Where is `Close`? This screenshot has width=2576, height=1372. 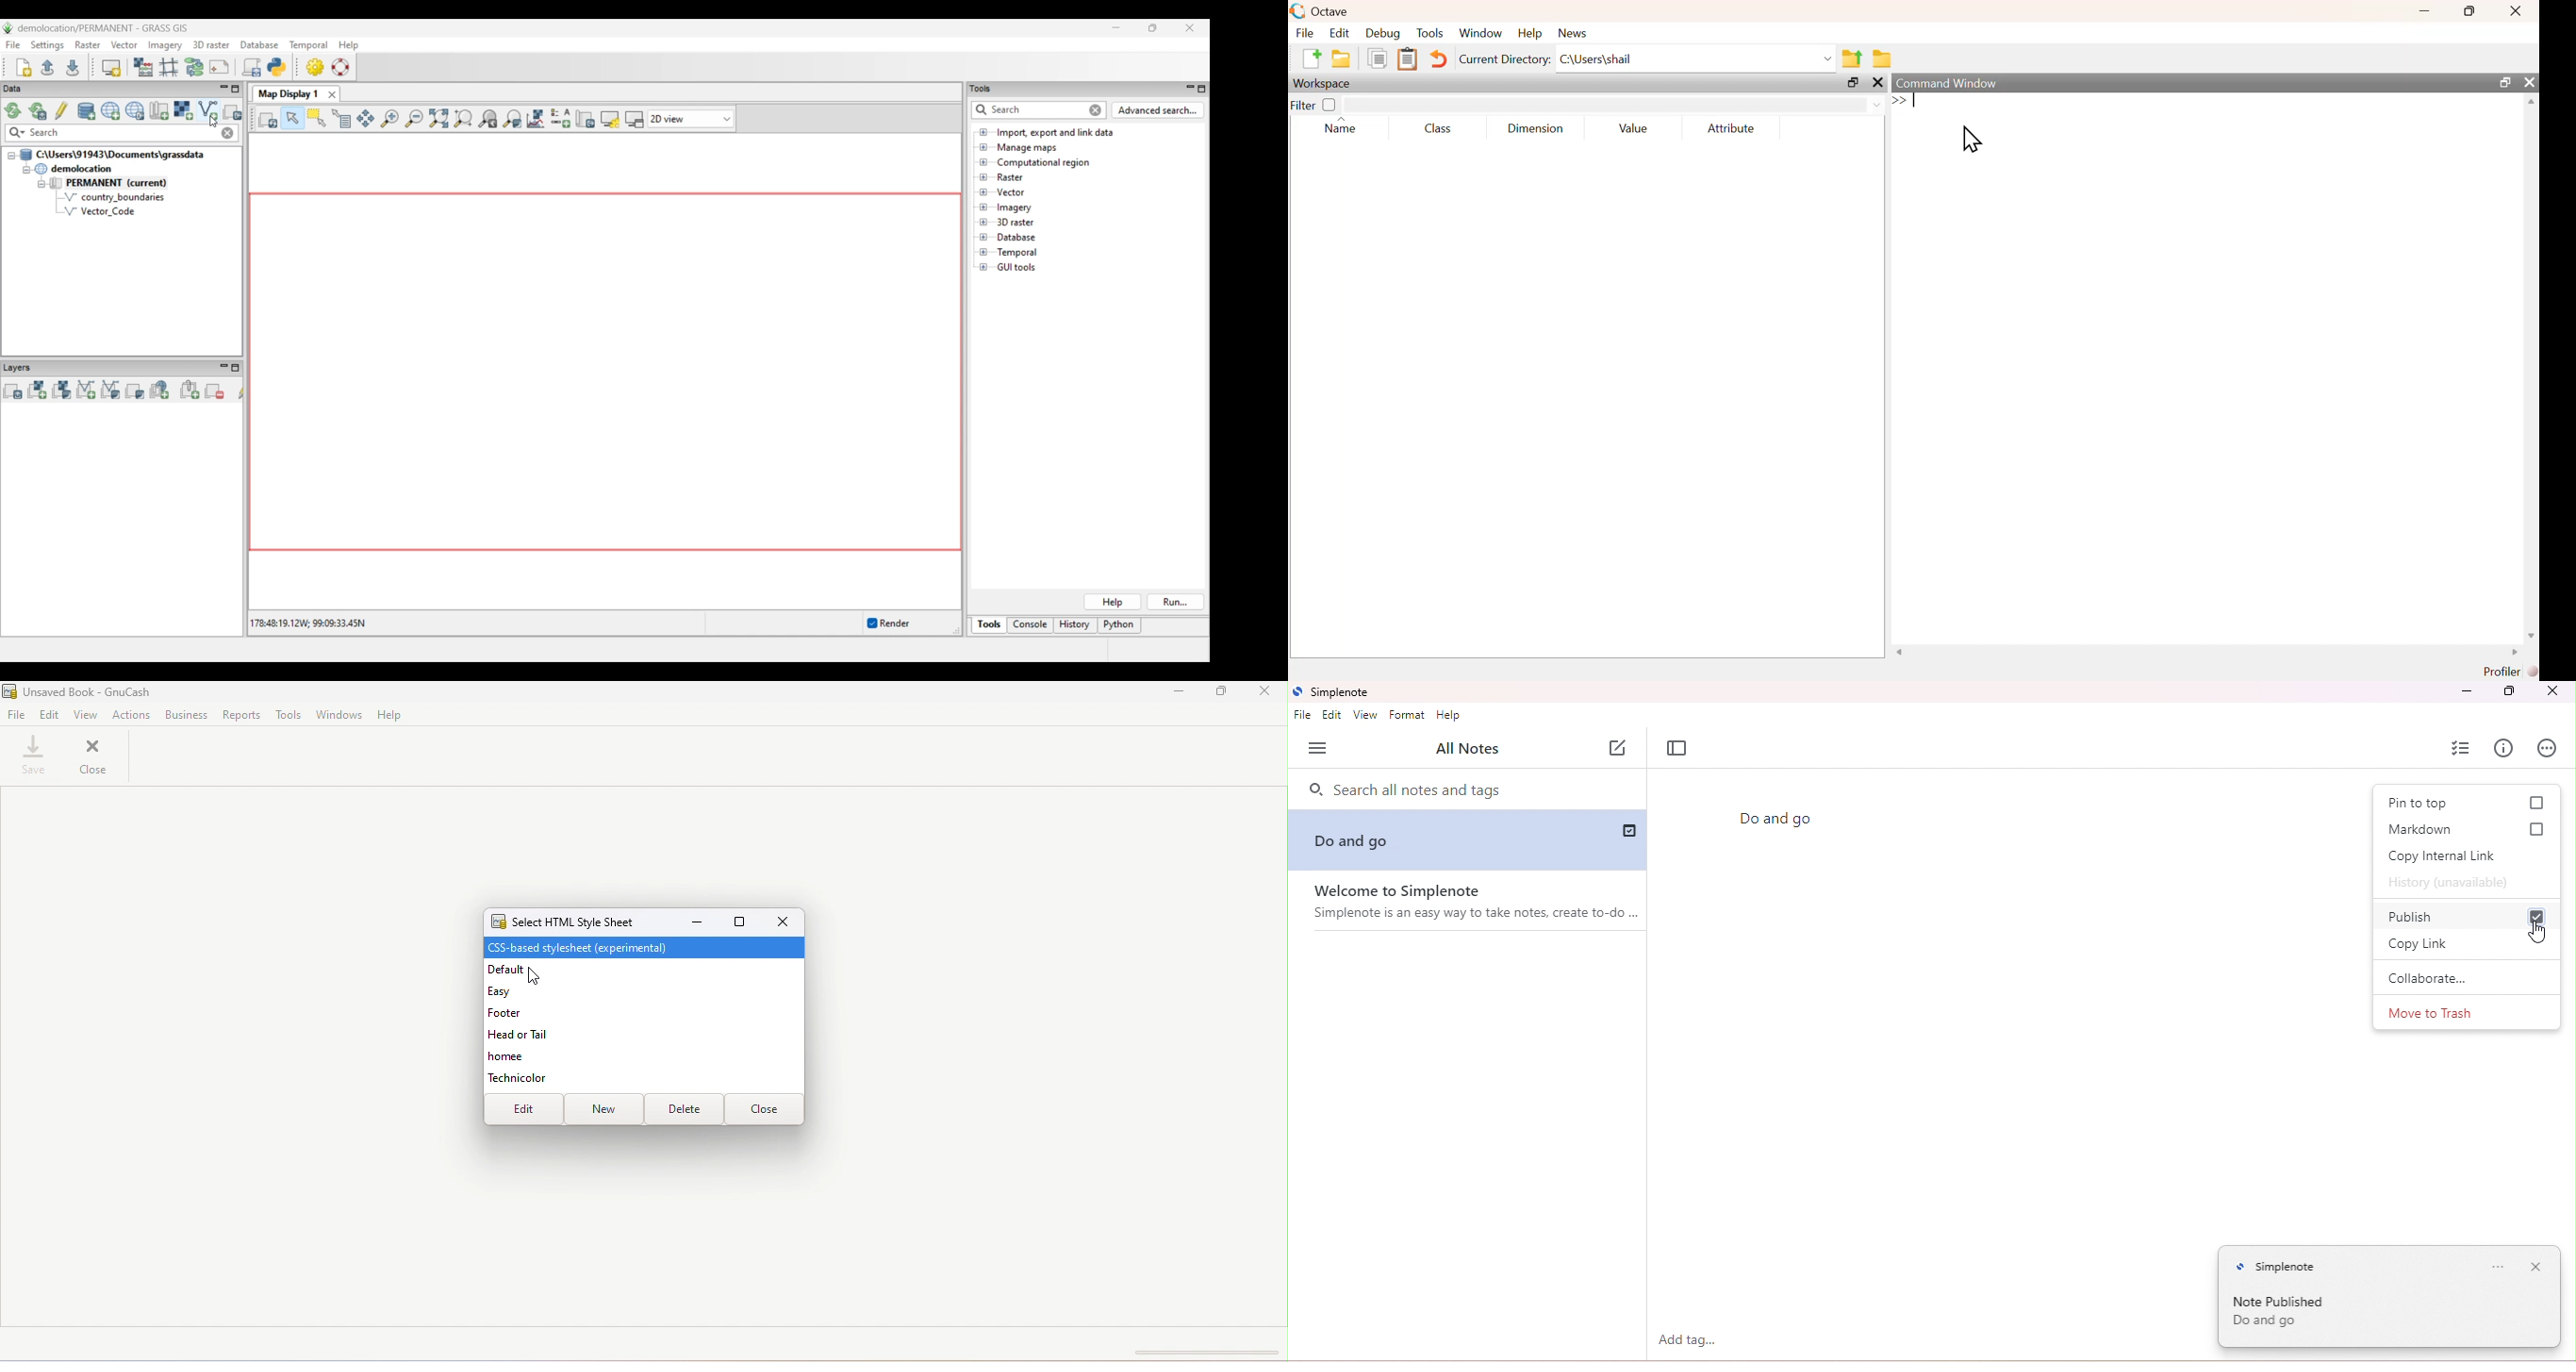 Close is located at coordinates (781, 922).